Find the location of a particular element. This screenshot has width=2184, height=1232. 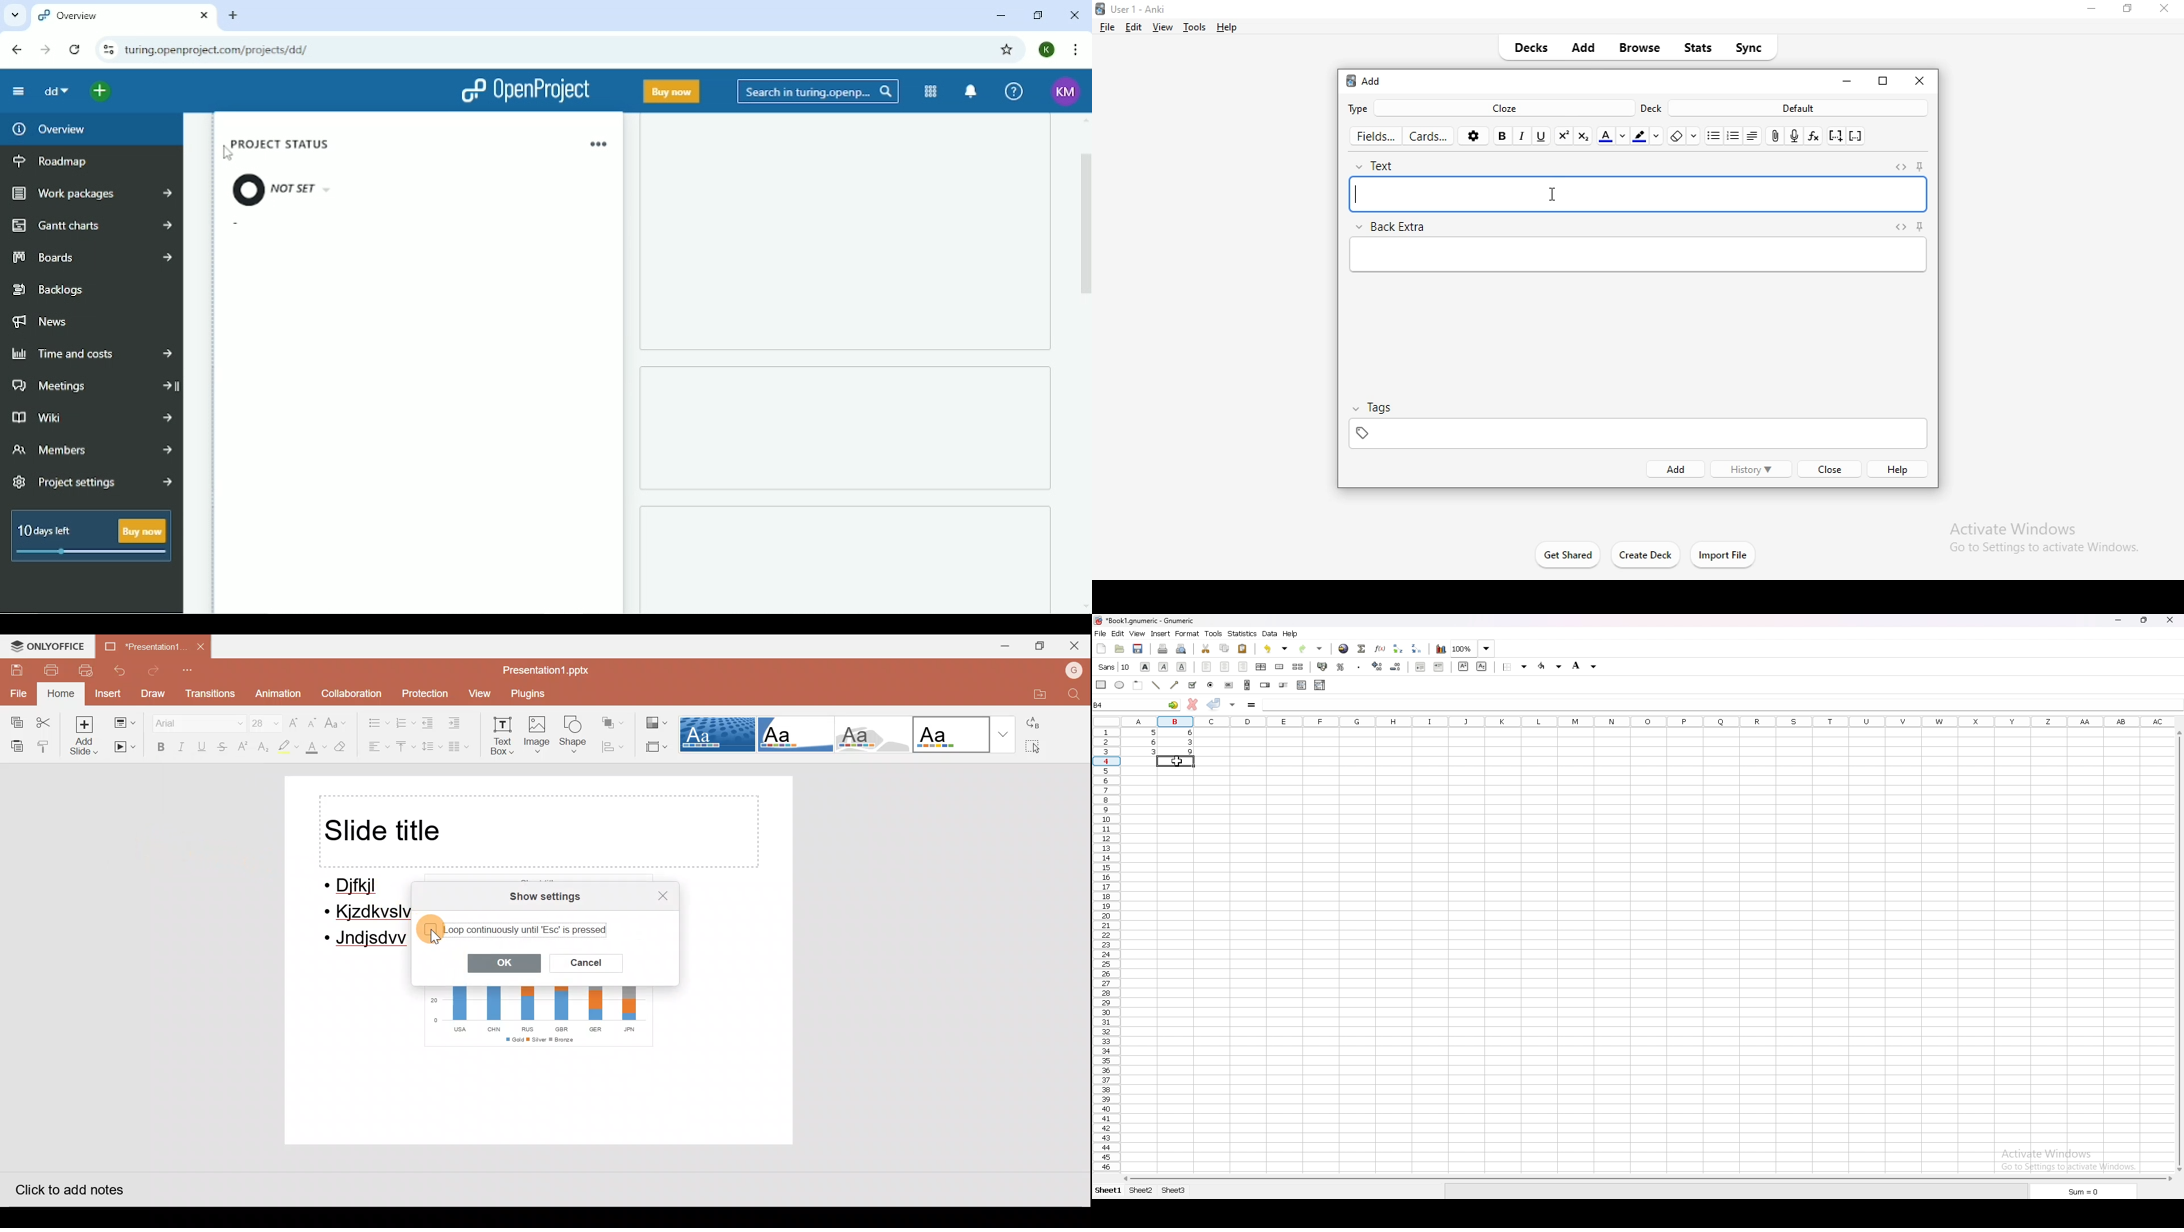

Redo is located at coordinates (155, 670).